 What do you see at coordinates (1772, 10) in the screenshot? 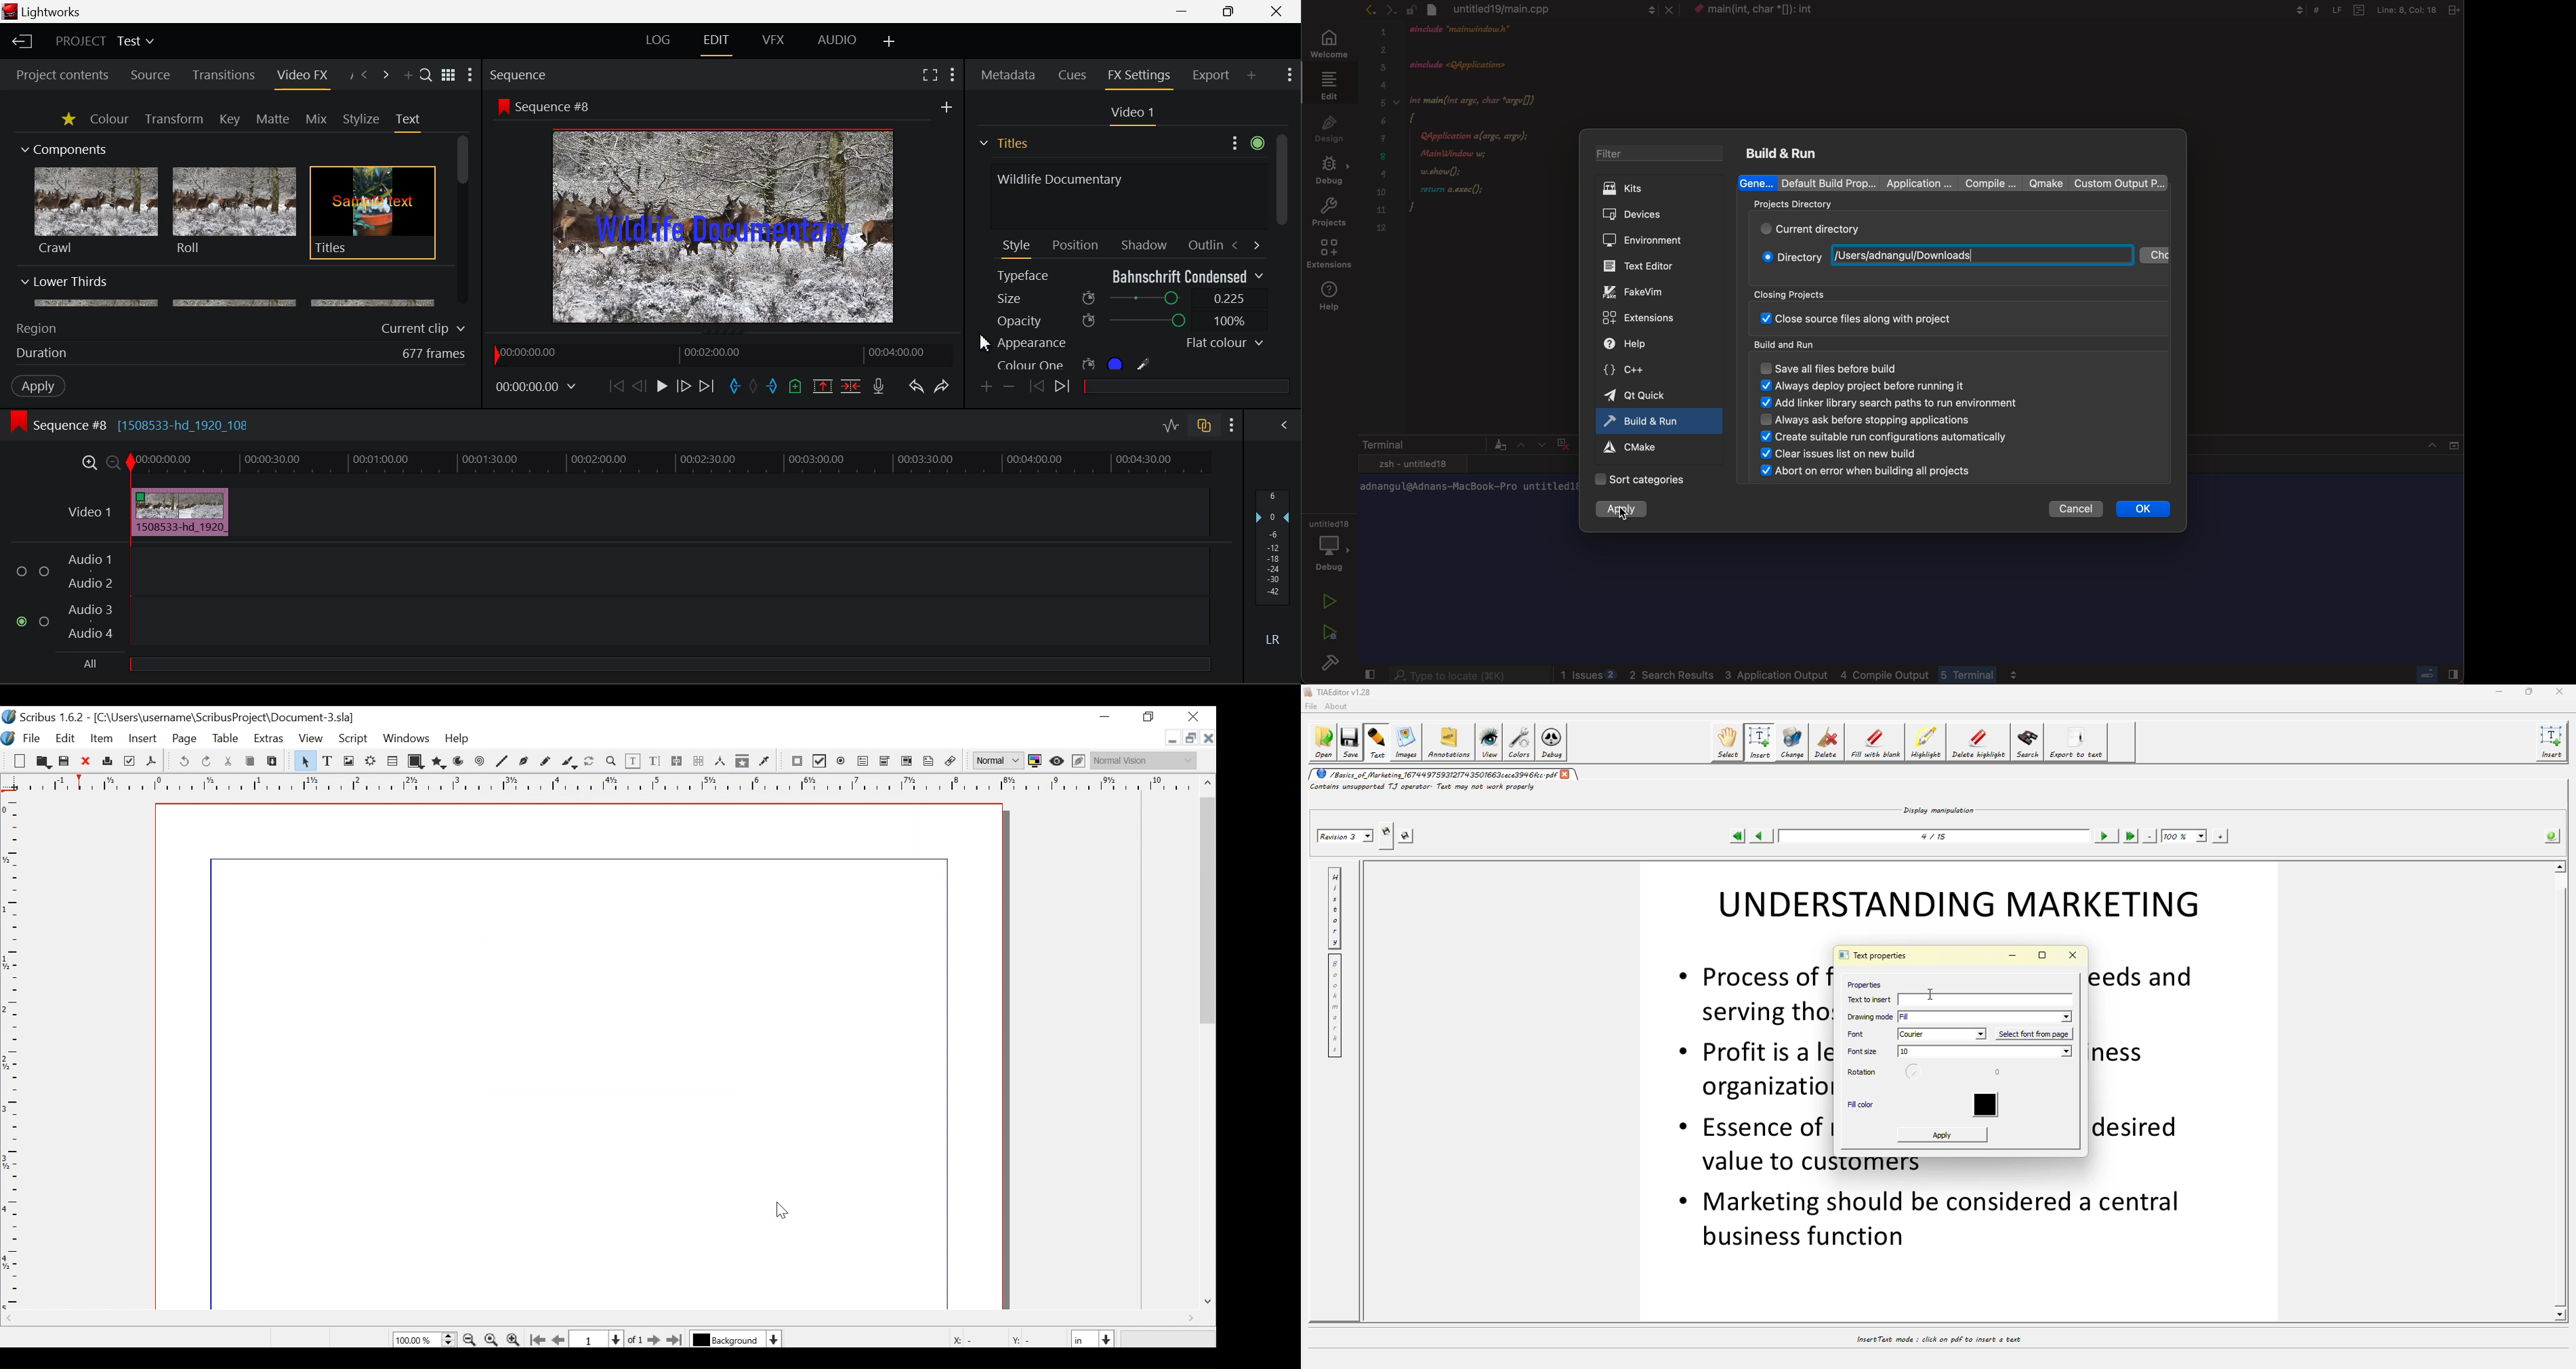
I see `context` at bounding box center [1772, 10].